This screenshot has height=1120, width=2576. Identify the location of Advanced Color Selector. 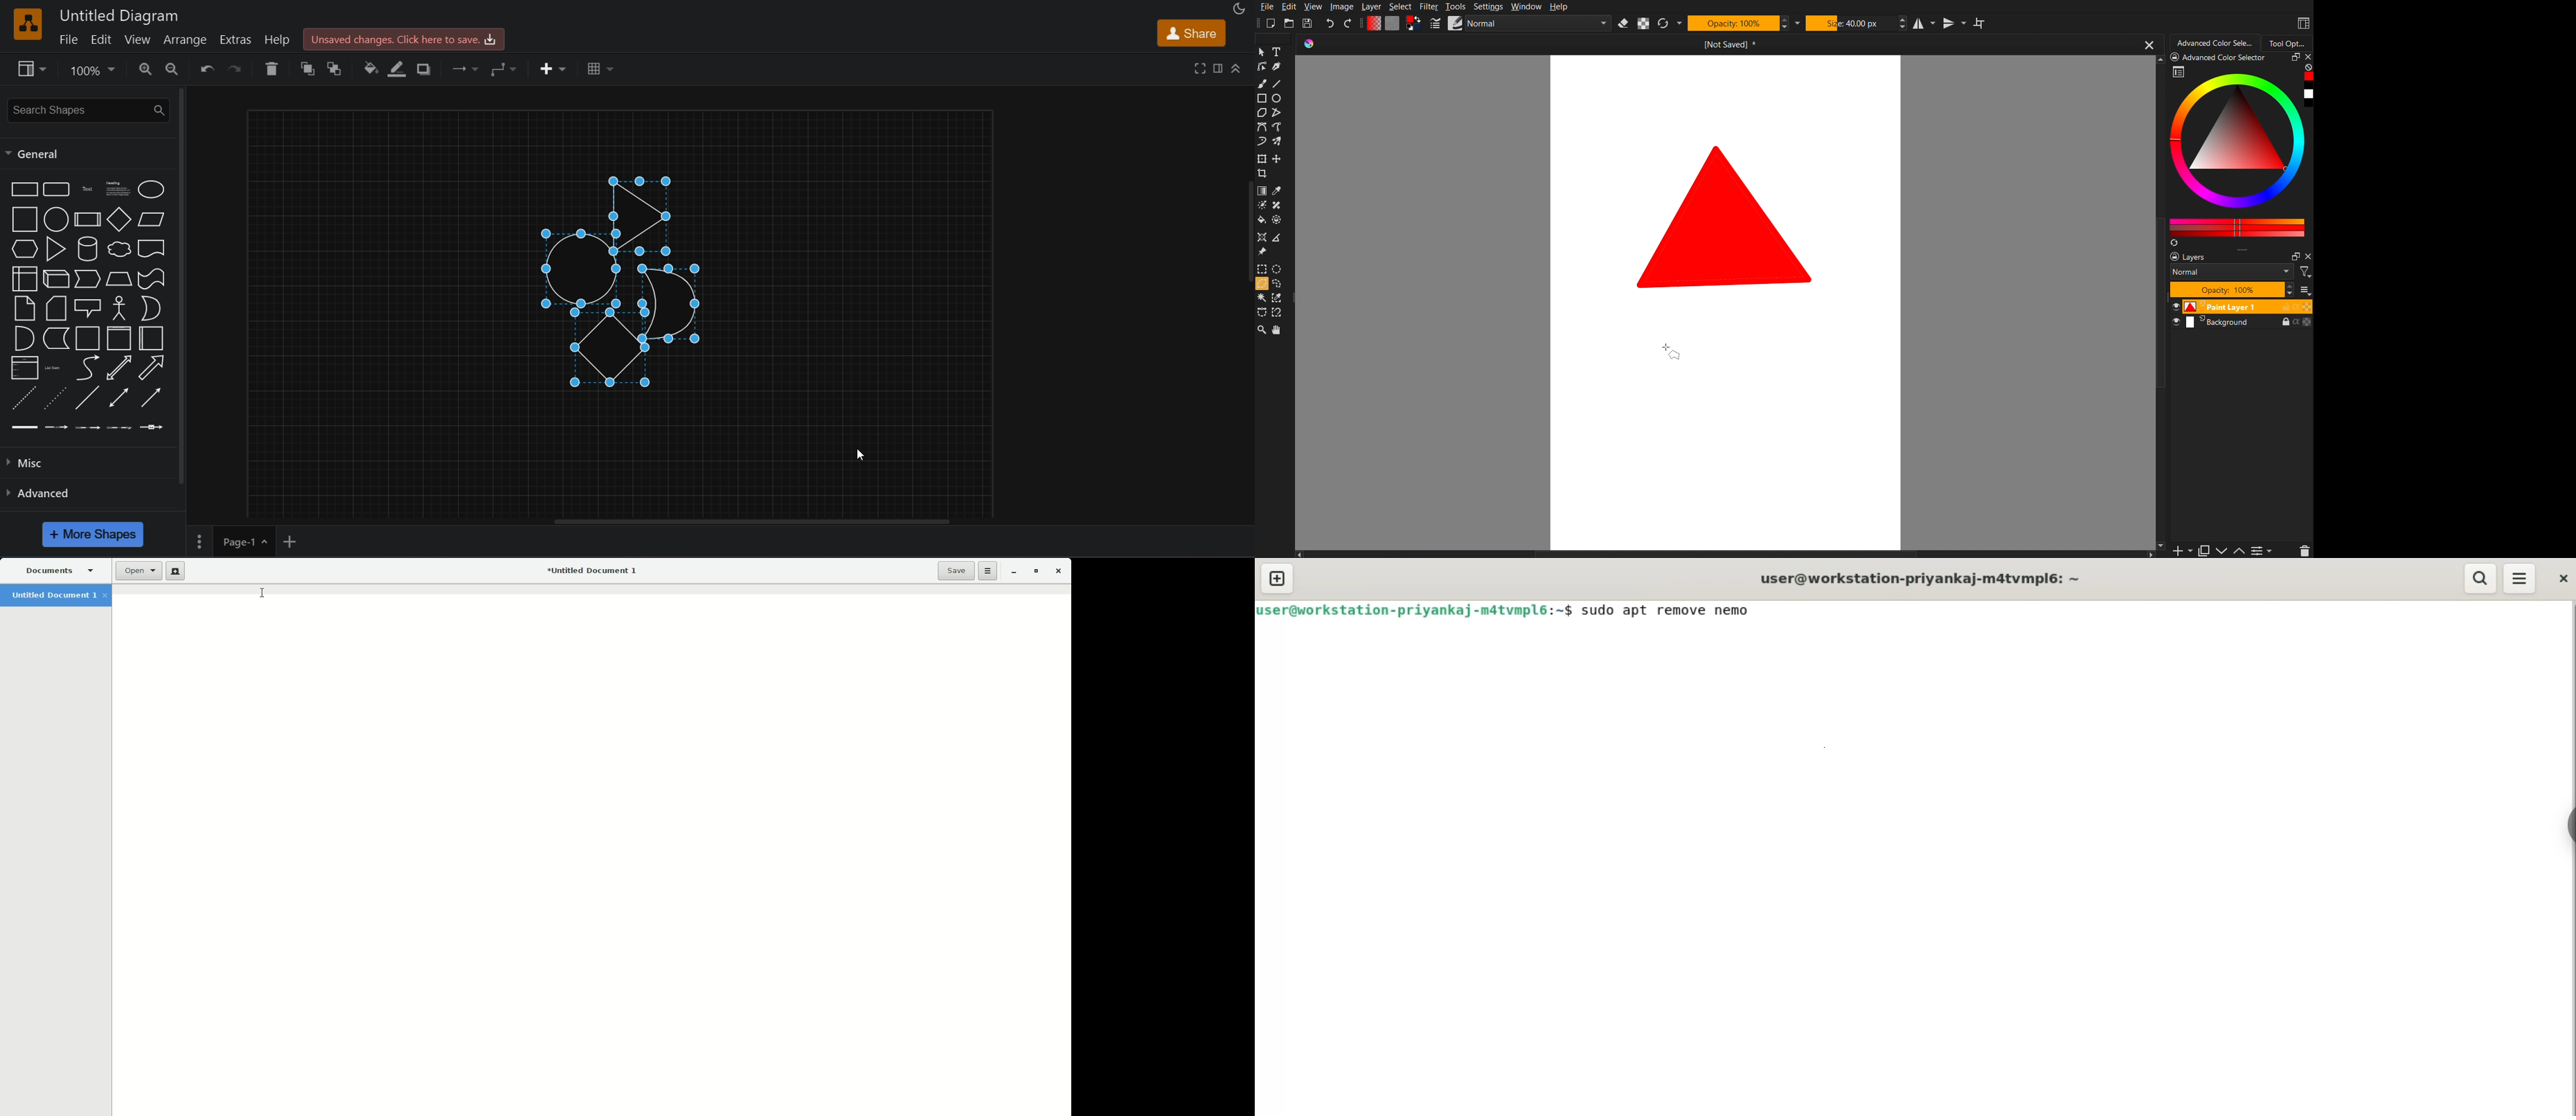
(2238, 149).